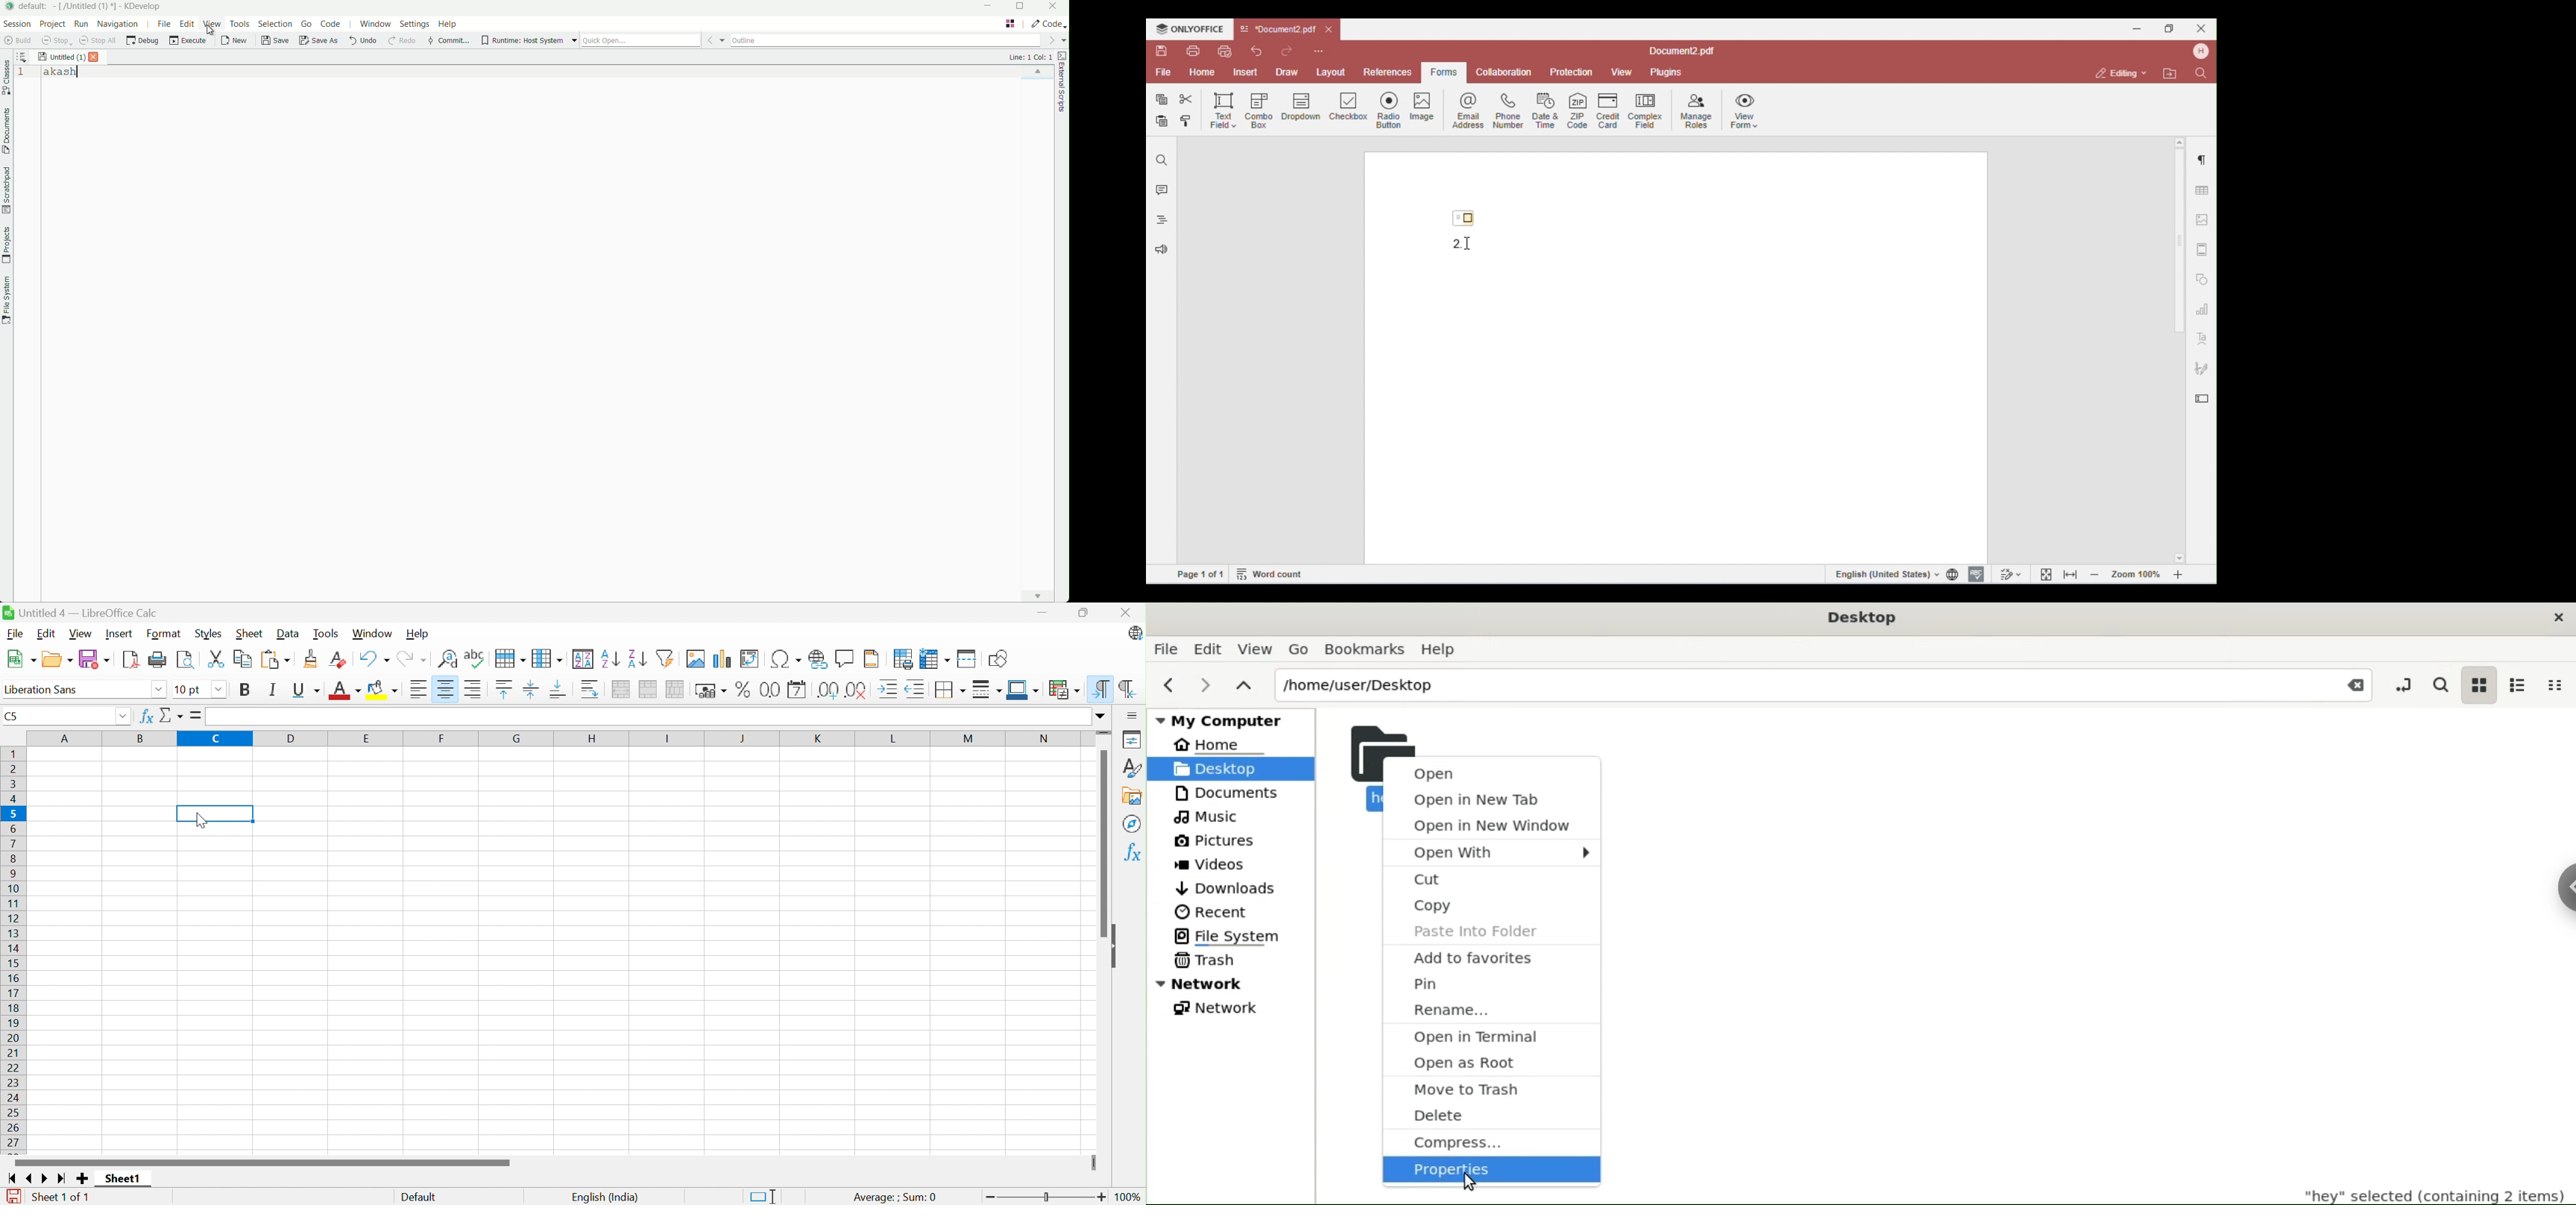  What do you see at coordinates (277, 659) in the screenshot?
I see `Paste` at bounding box center [277, 659].